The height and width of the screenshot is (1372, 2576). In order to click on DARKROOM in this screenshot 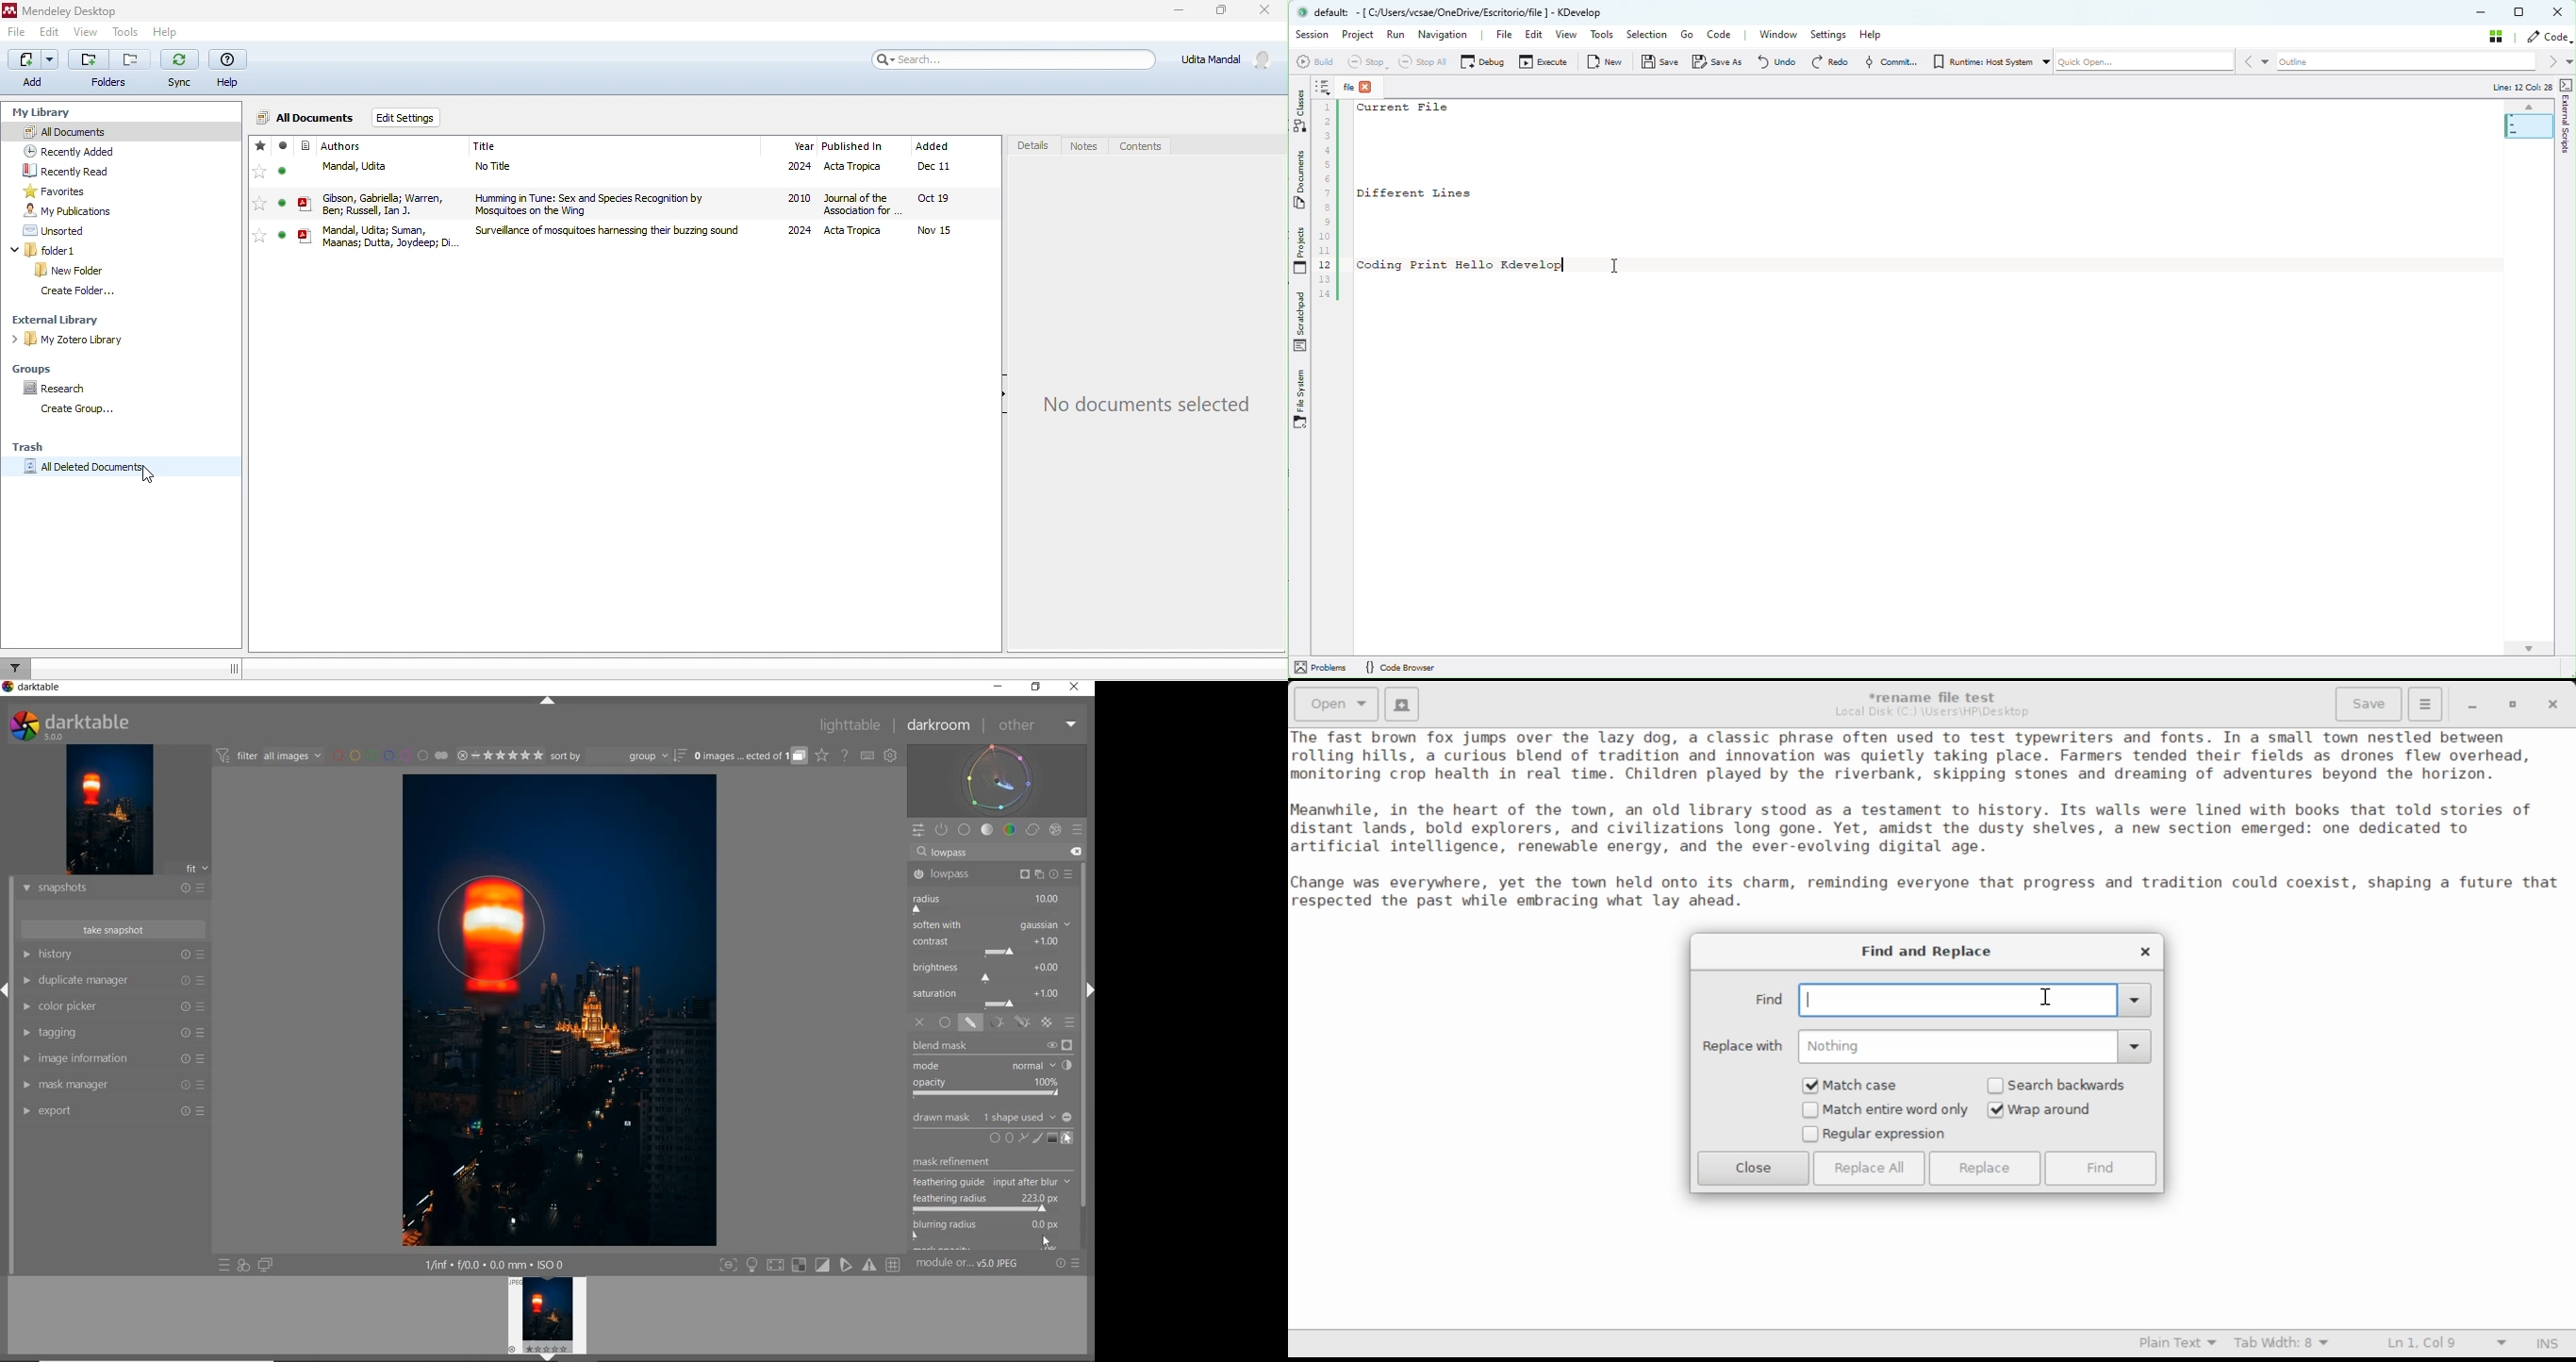, I will do `click(942, 726)`.